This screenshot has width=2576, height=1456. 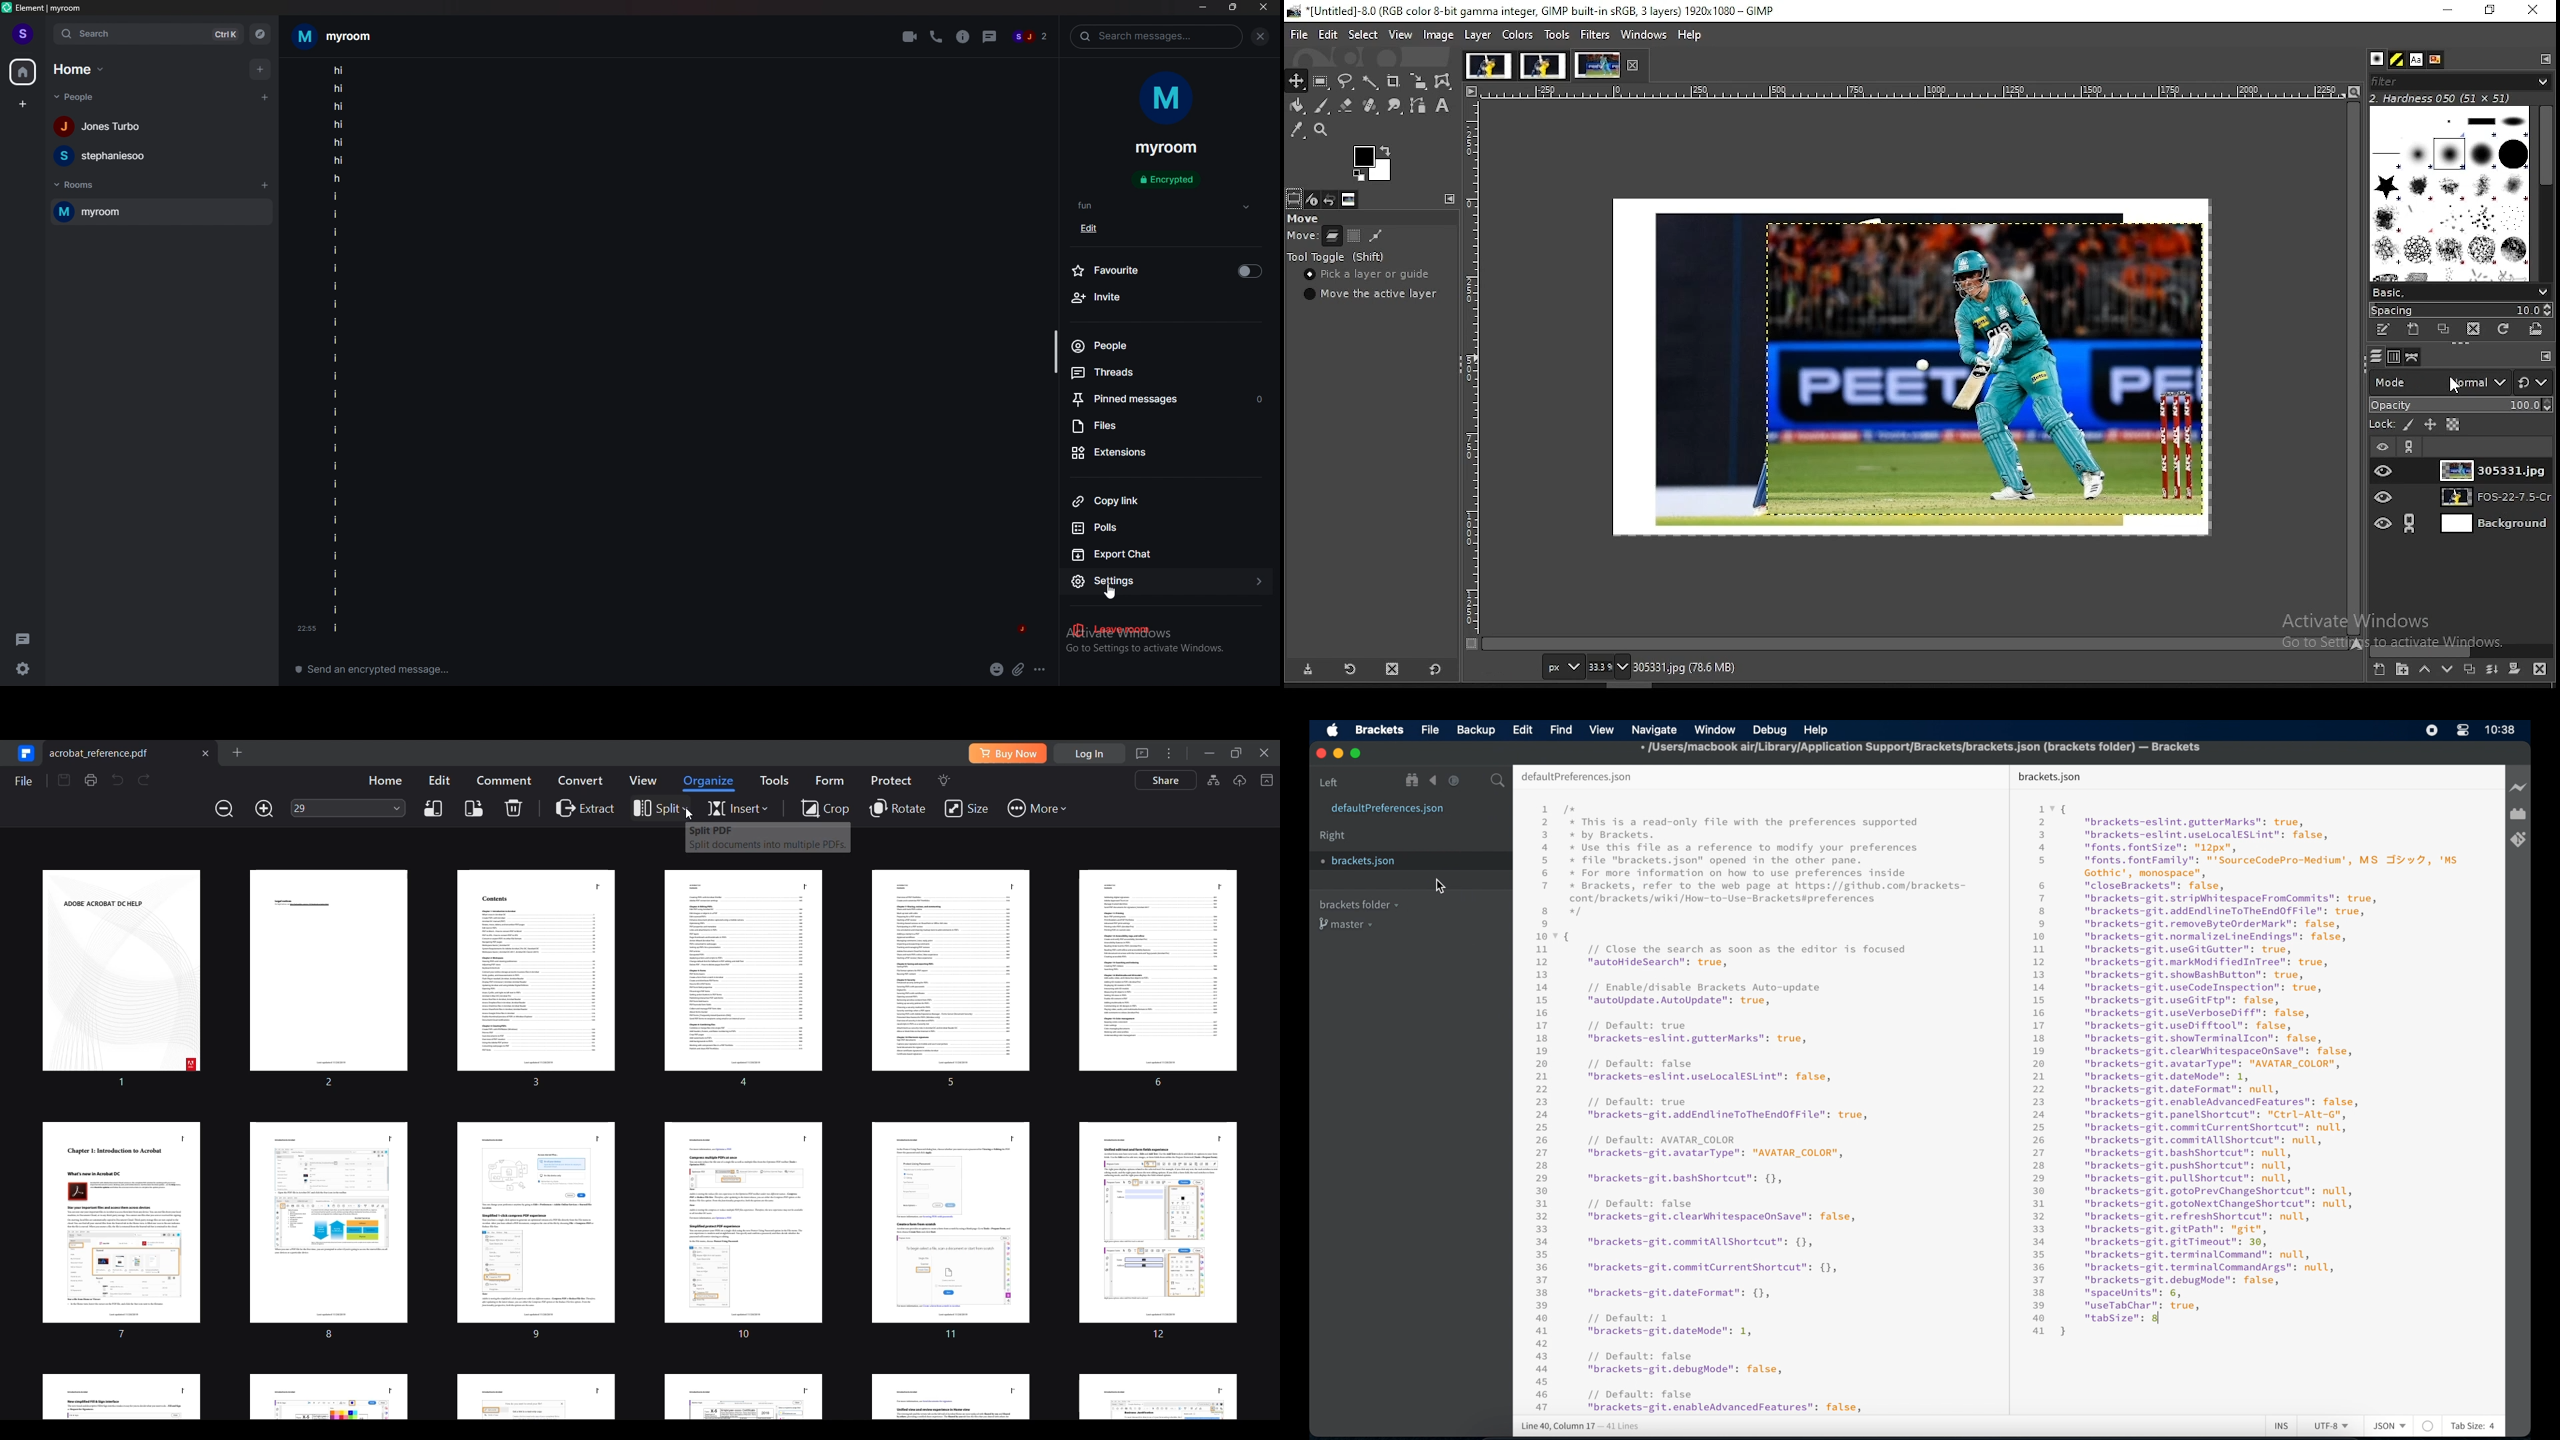 I want to click on close, so click(x=1631, y=65).